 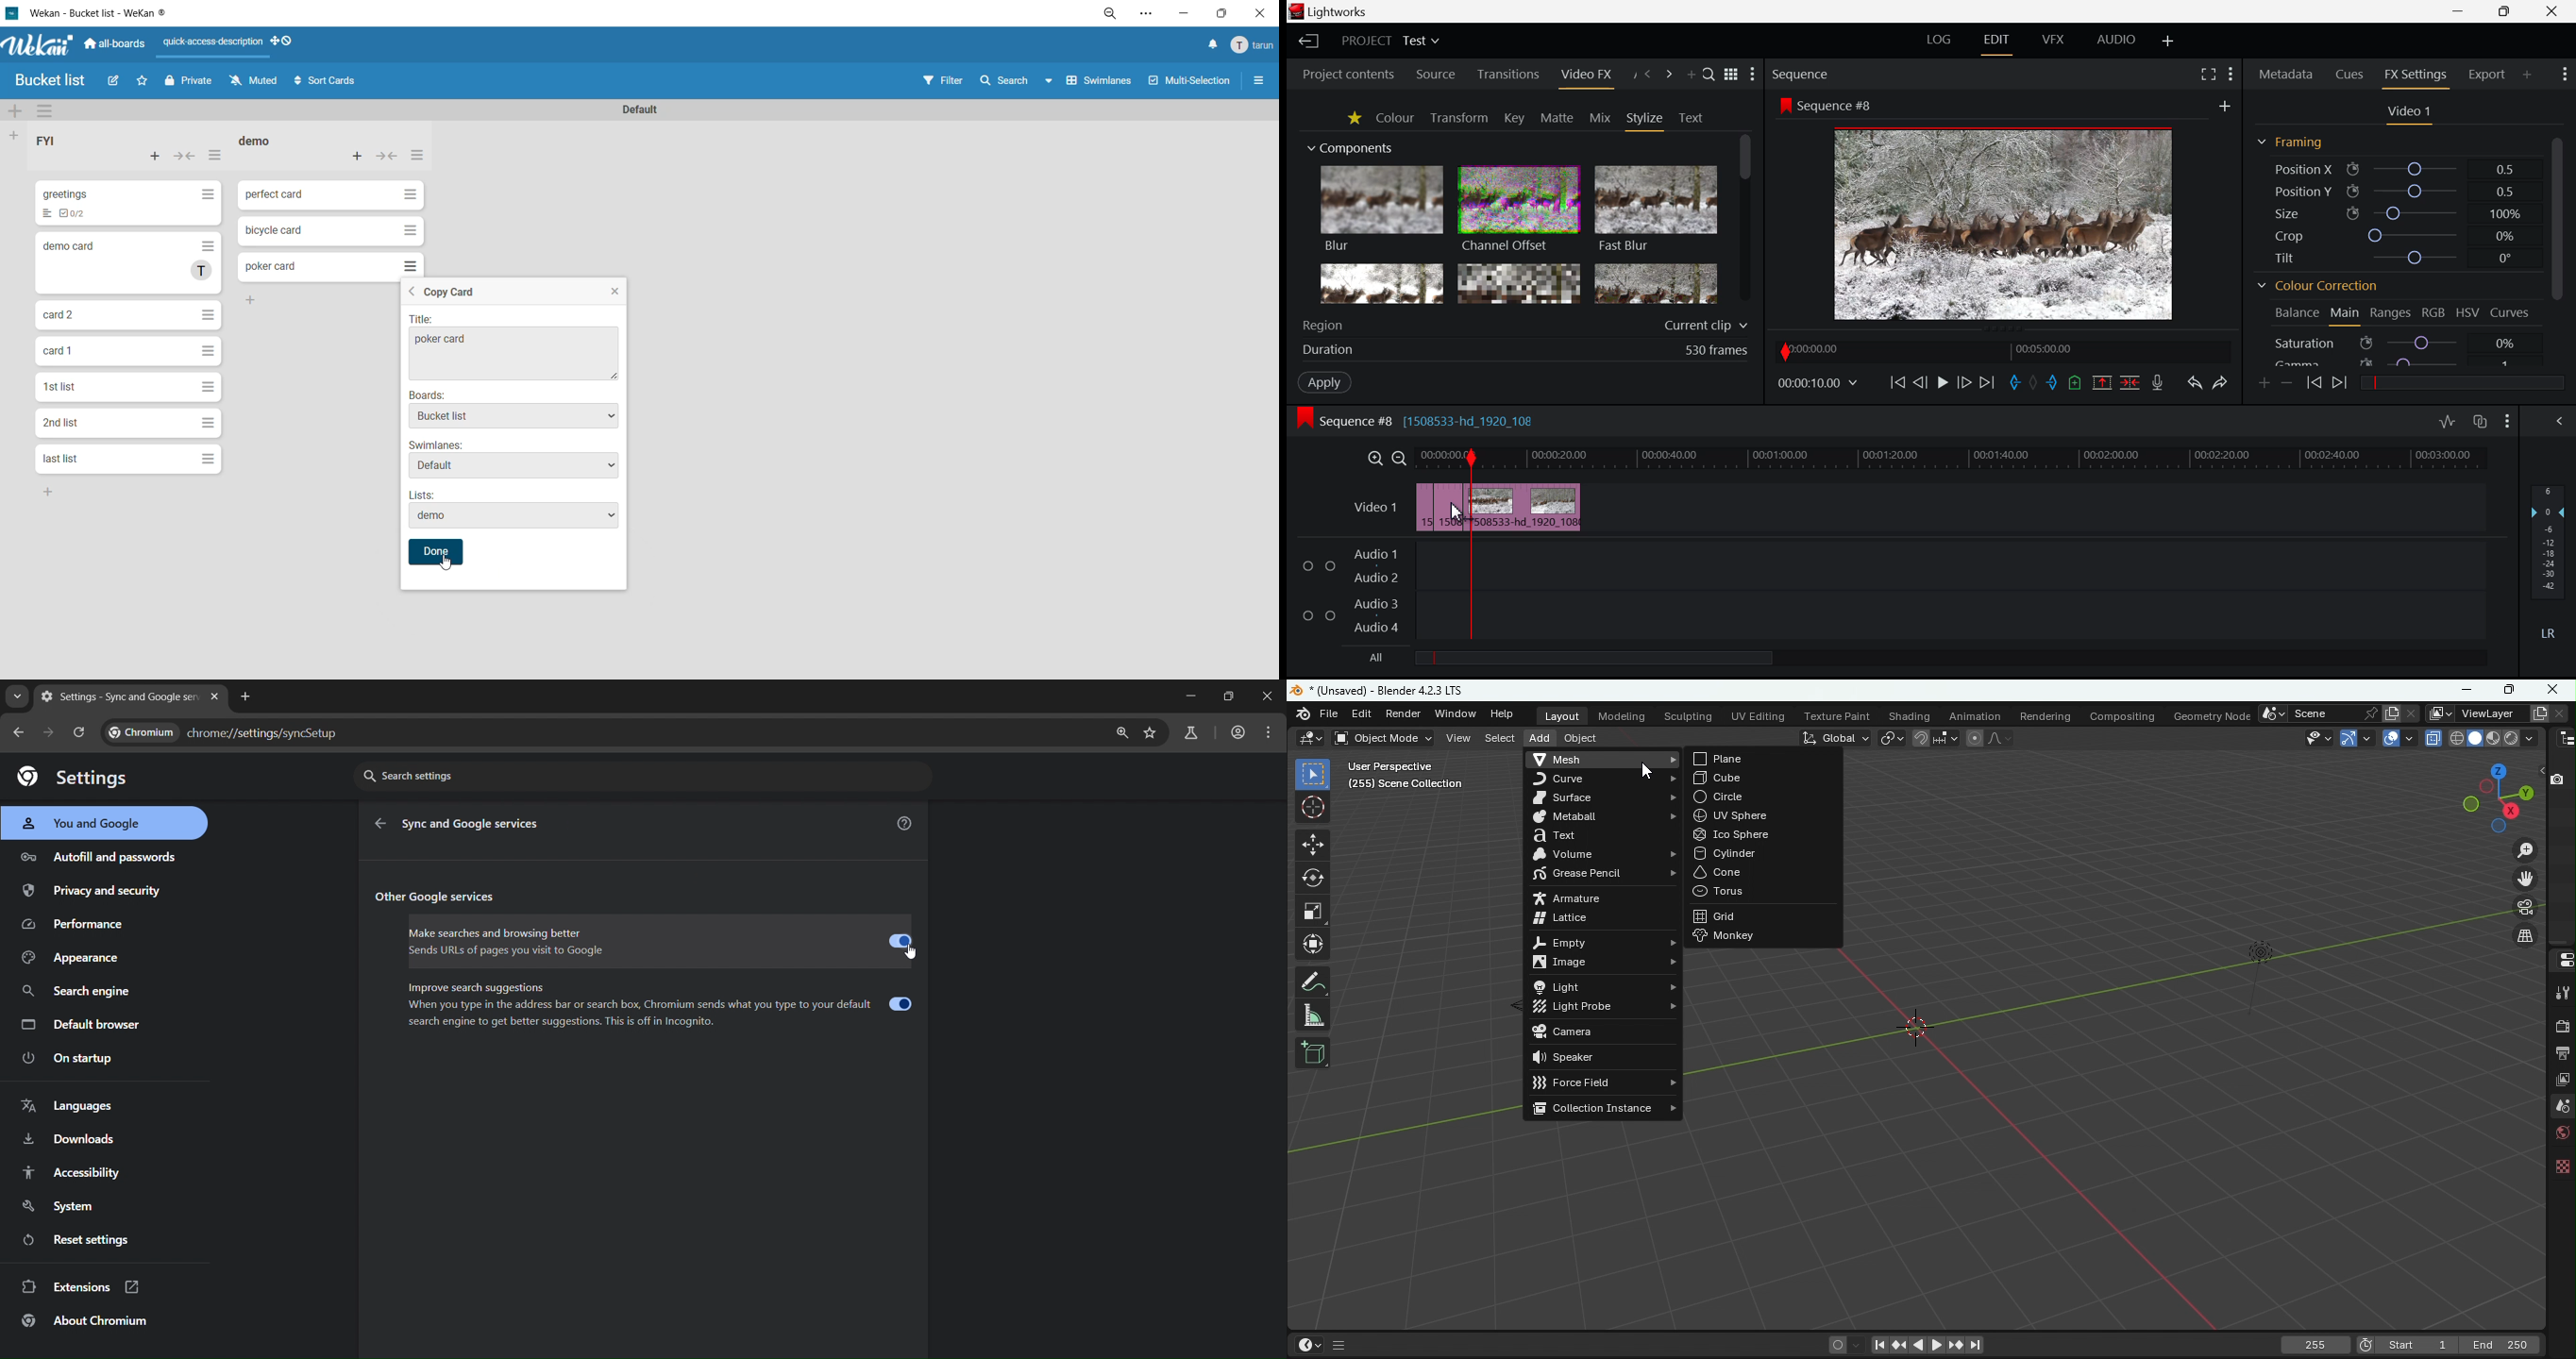 What do you see at coordinates (207, 350) in the screenshot?
I see `Hamburger` at bounding box center [207, 350].